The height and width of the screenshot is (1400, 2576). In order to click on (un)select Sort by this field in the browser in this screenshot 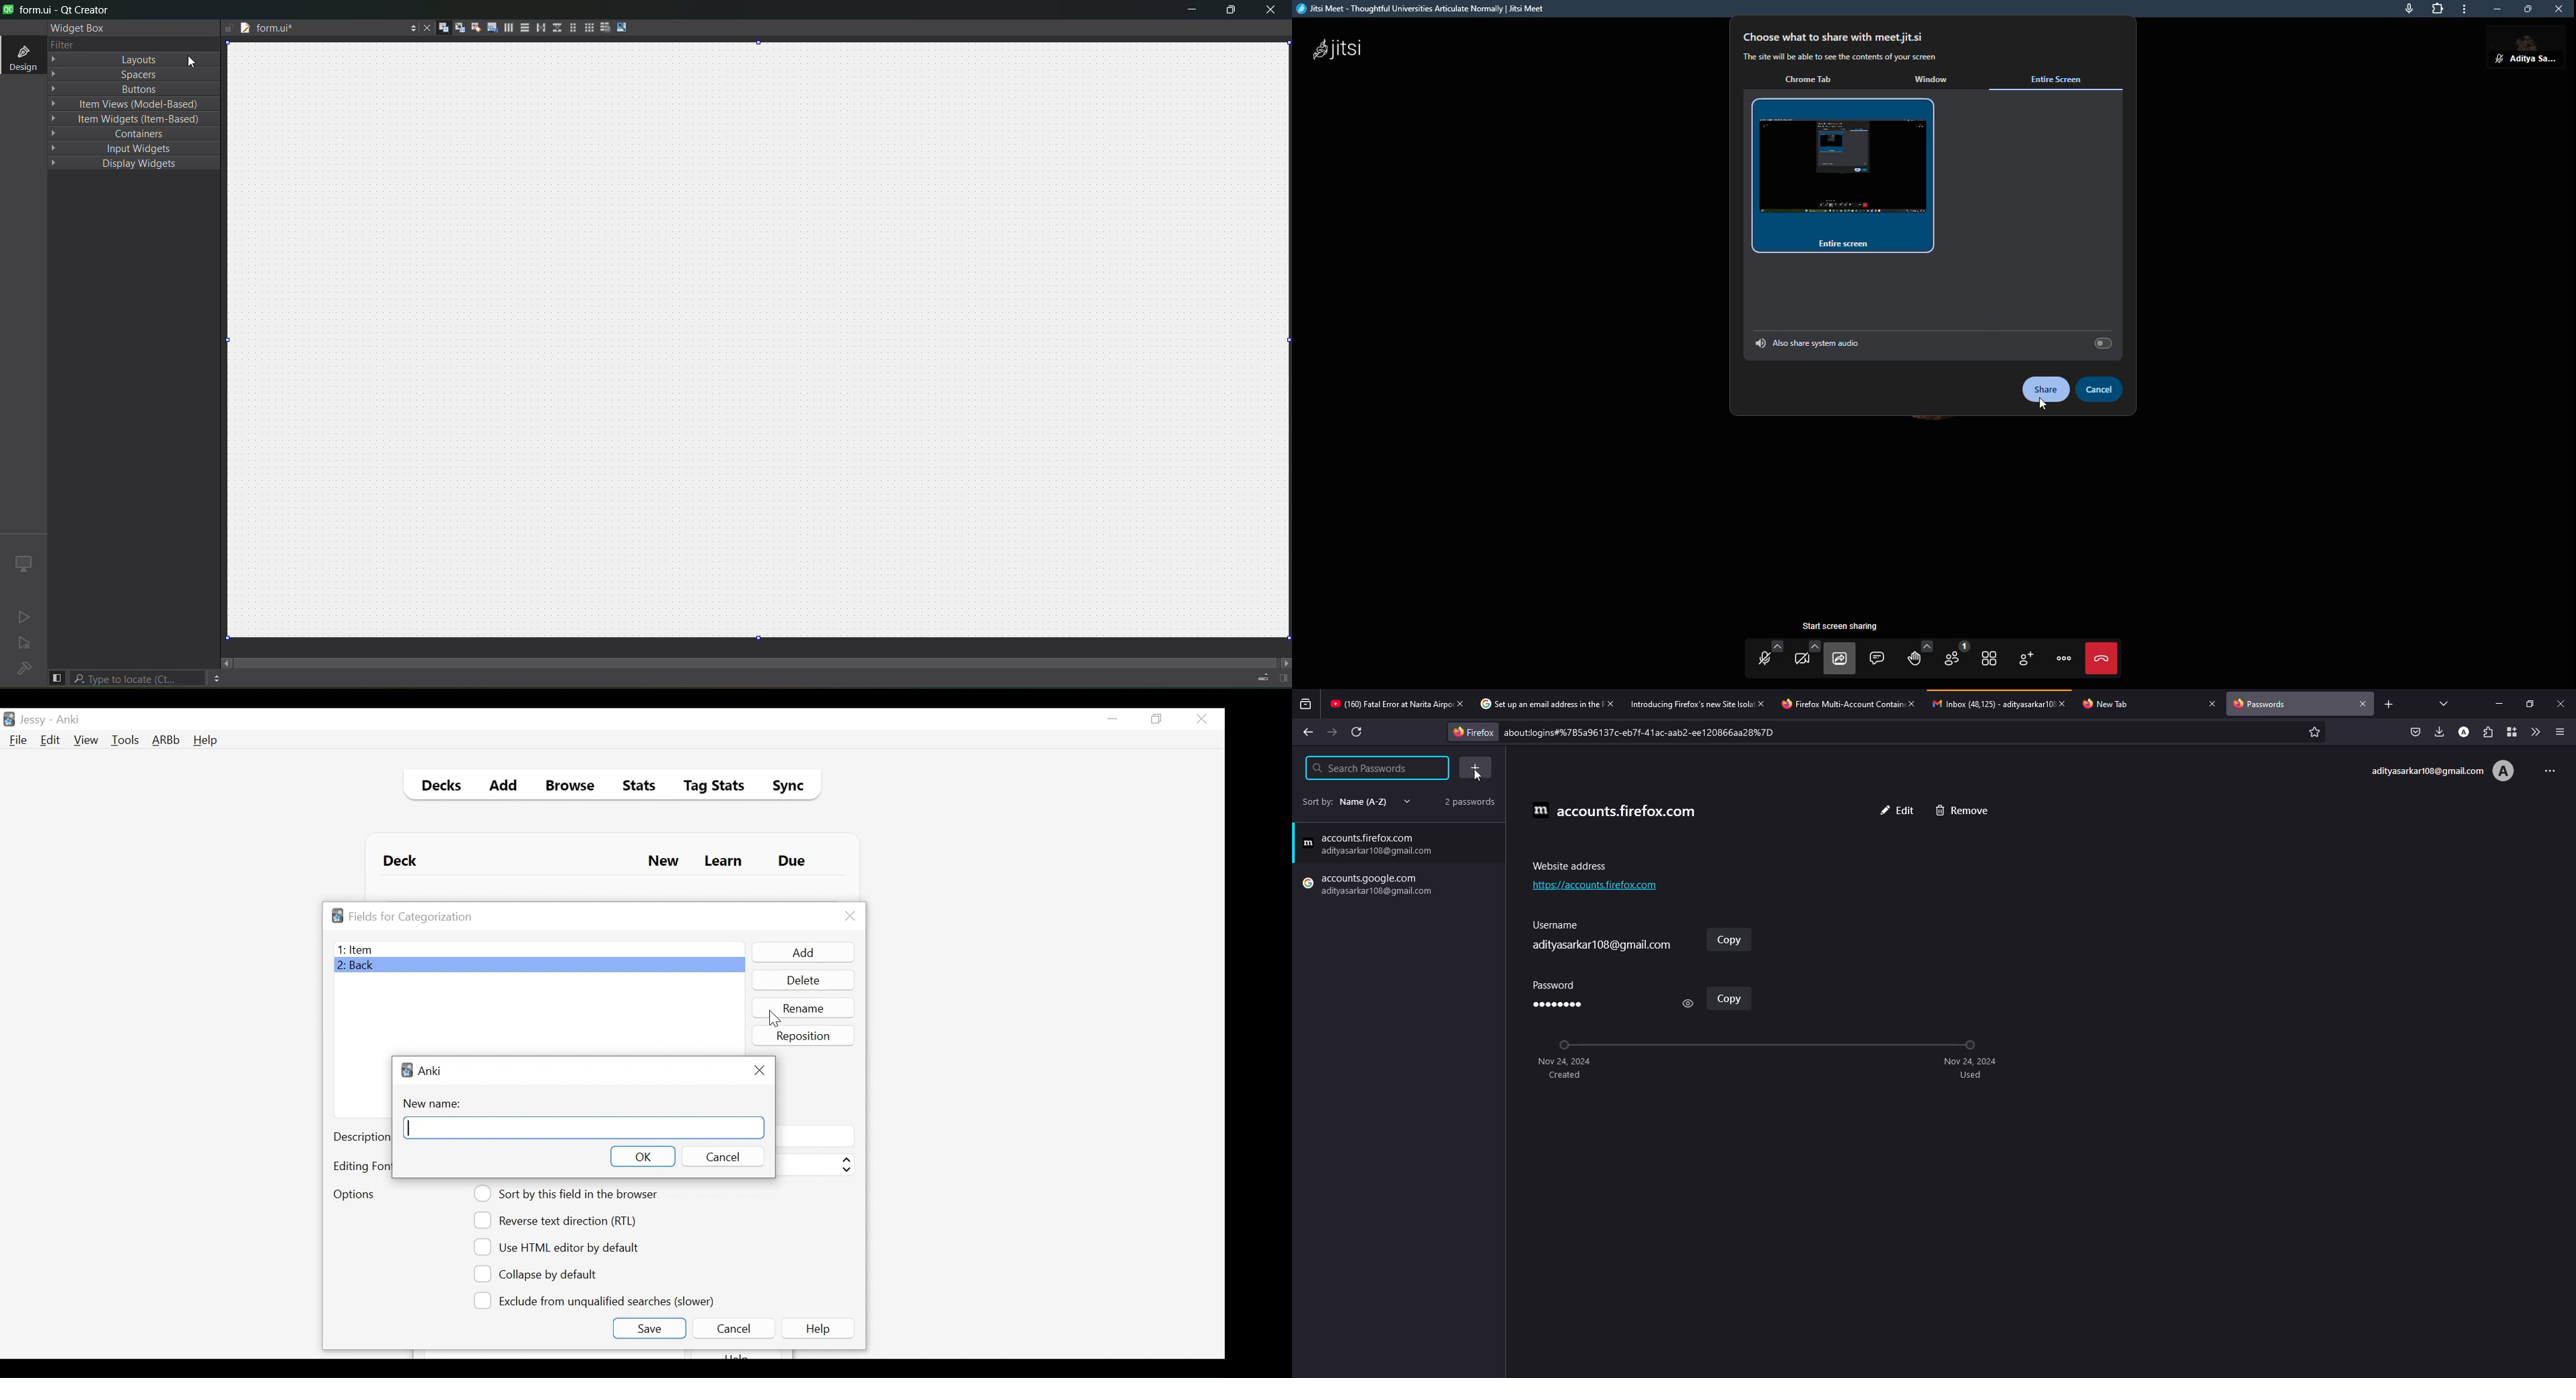, I will do `click(568, 1194)`.